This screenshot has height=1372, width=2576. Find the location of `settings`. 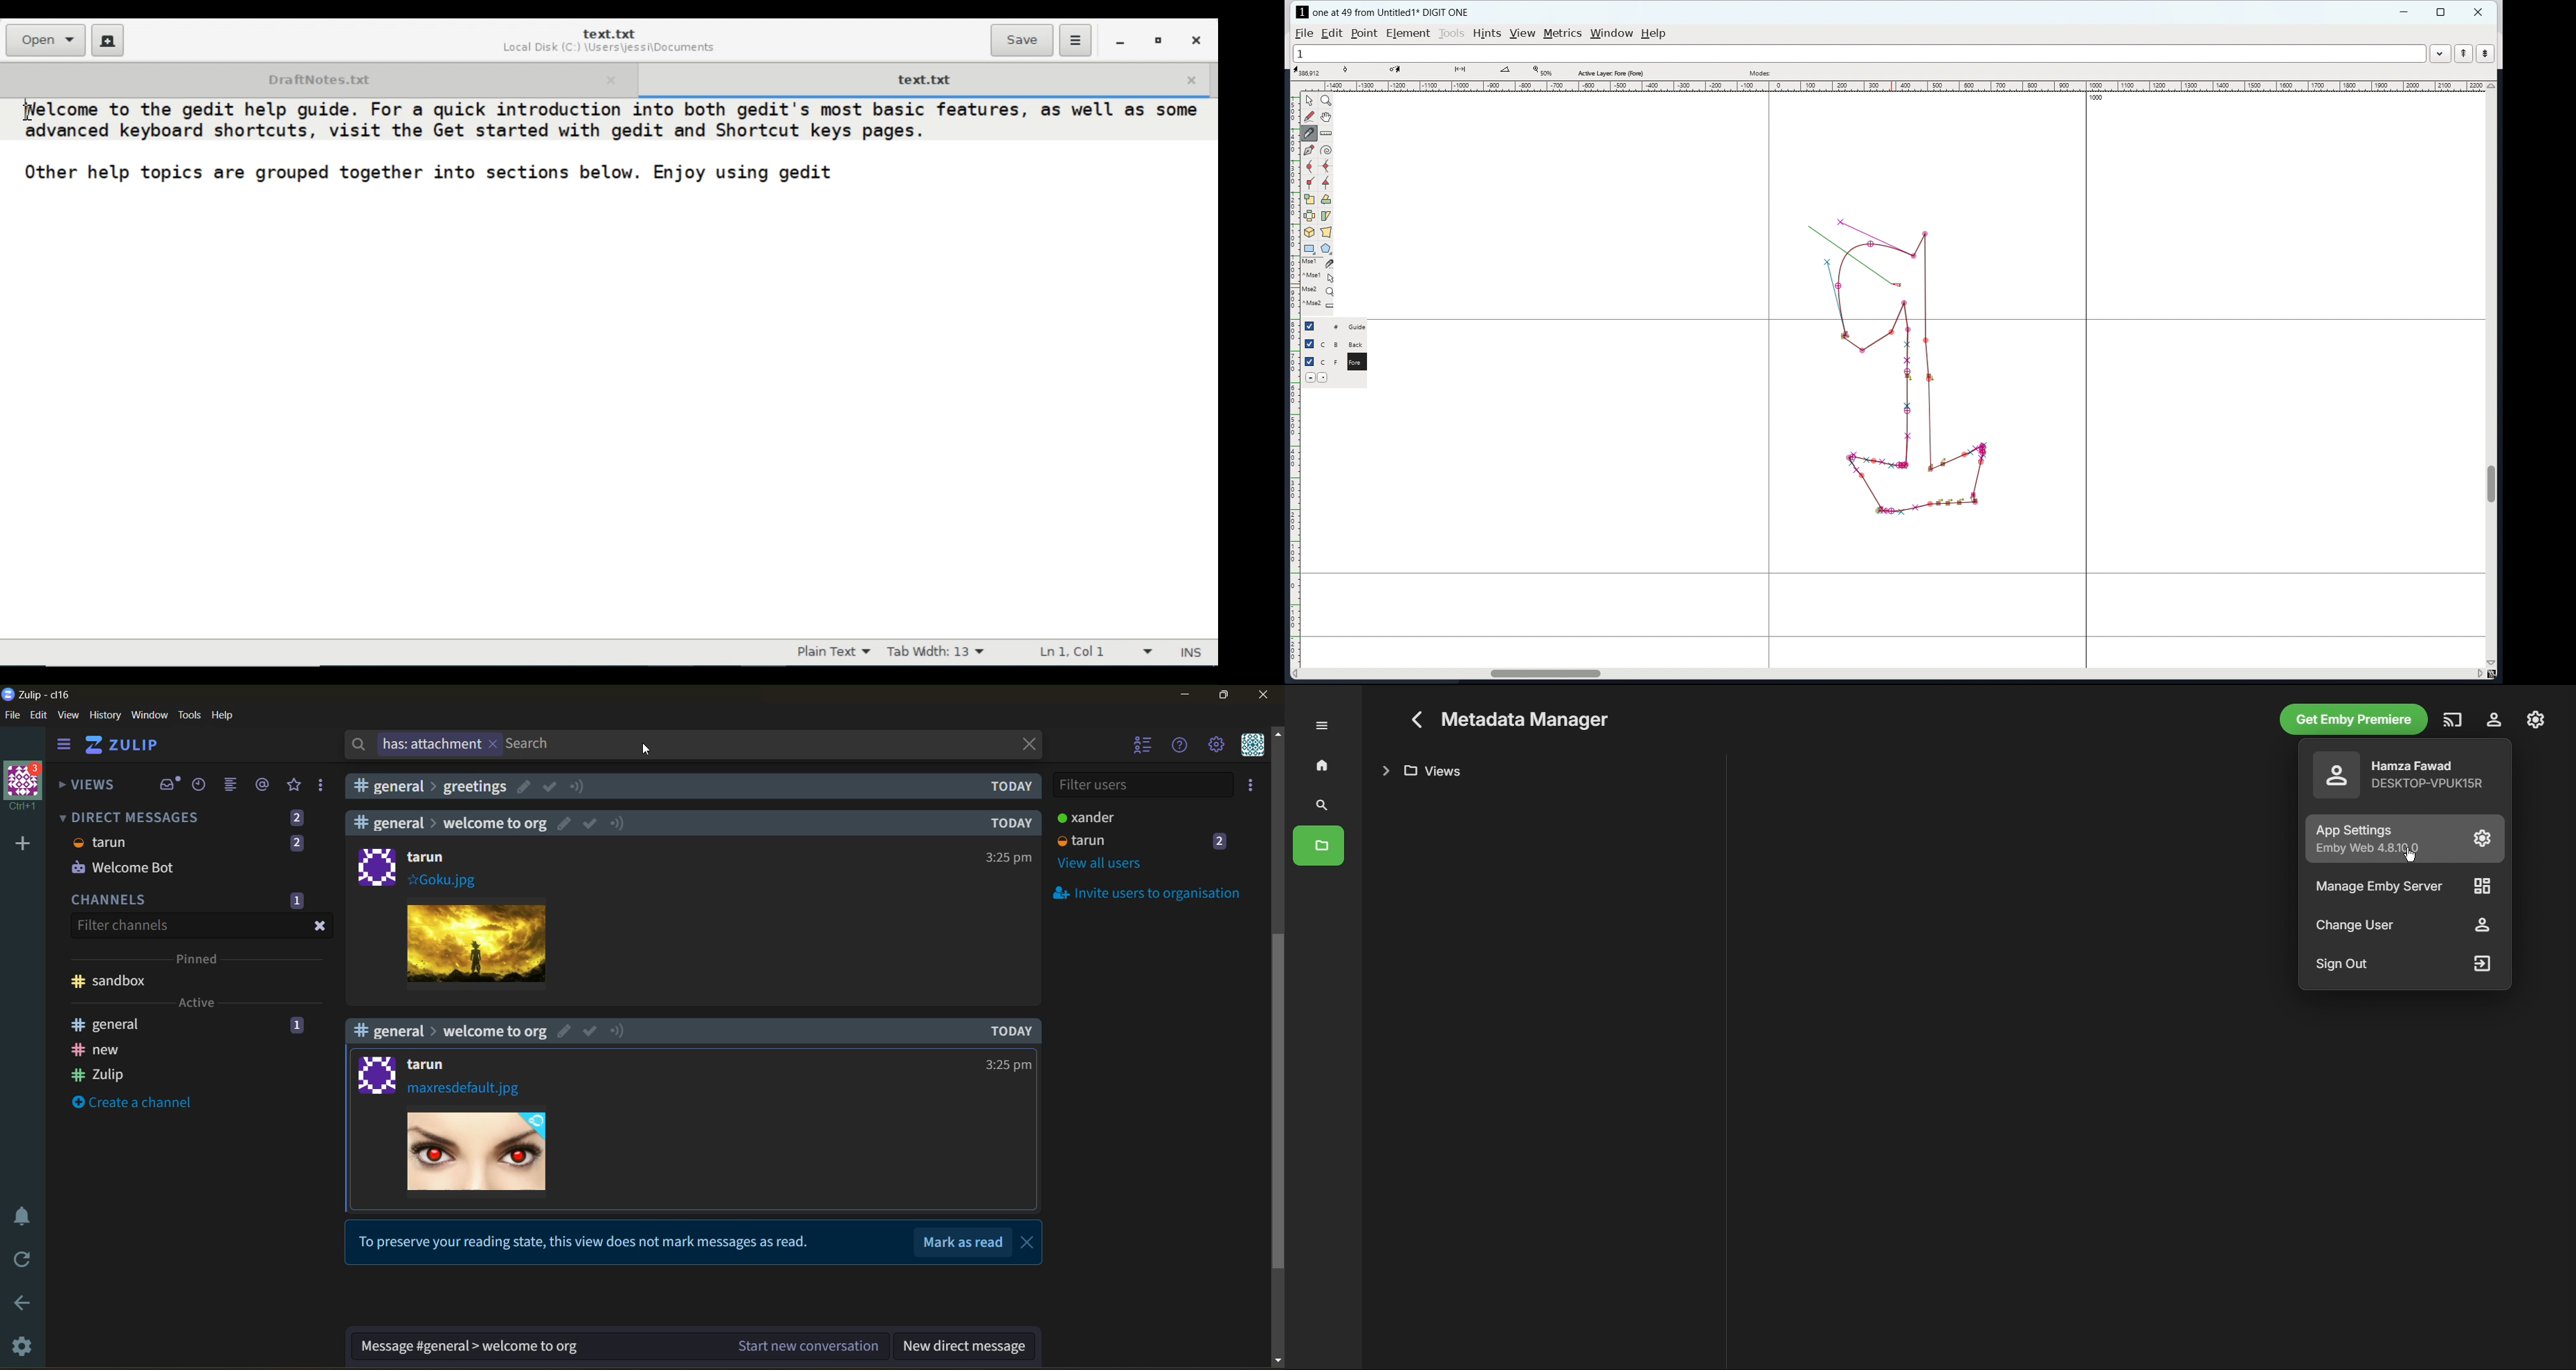

settings is located at coordinates (1216, 745).